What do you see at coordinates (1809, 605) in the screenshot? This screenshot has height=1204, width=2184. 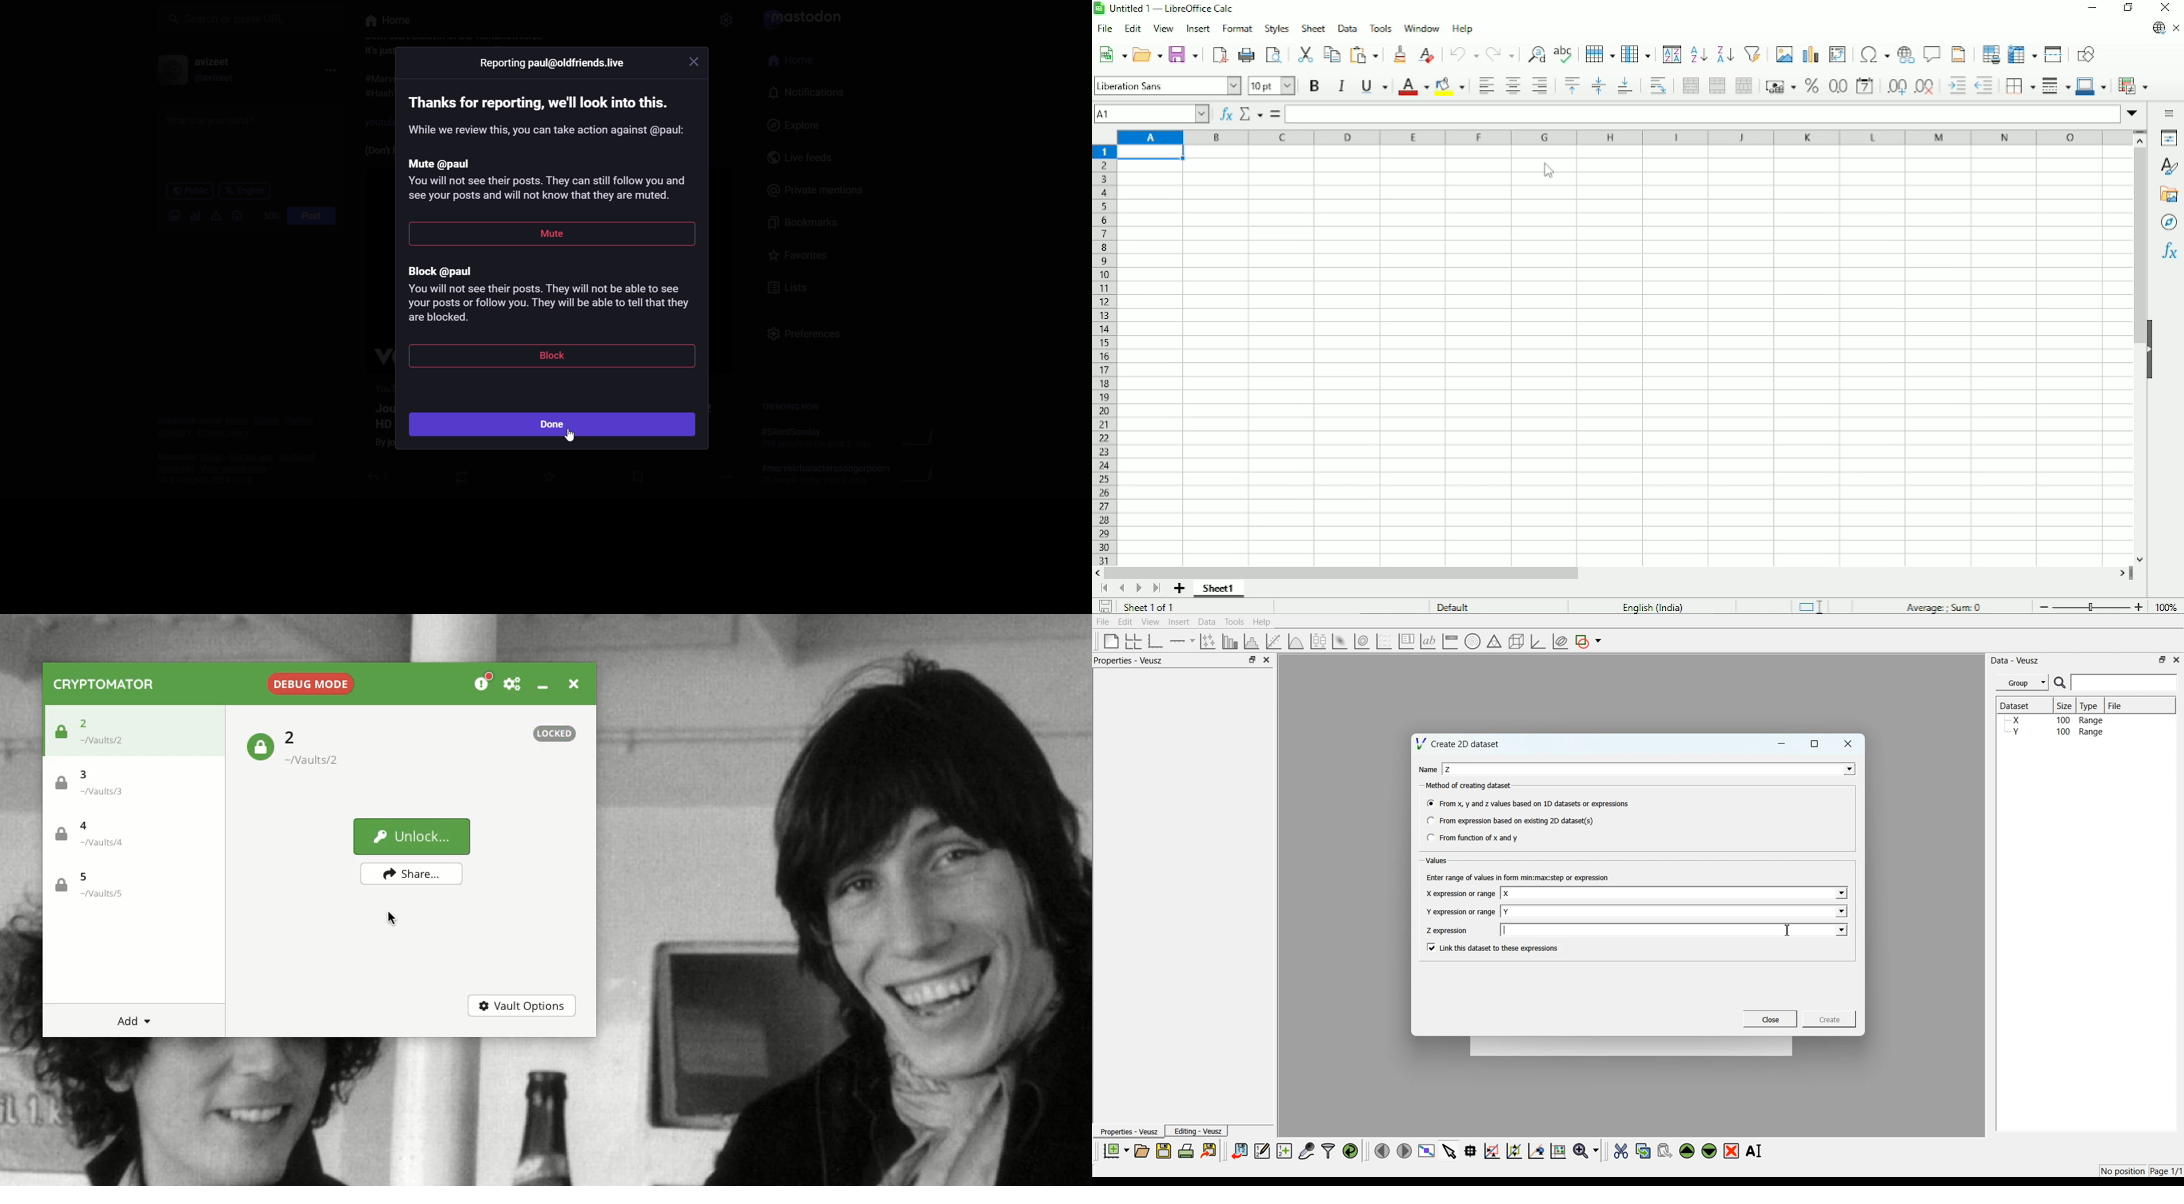 I see `Standard selection` at bounding box center [1809, 605].